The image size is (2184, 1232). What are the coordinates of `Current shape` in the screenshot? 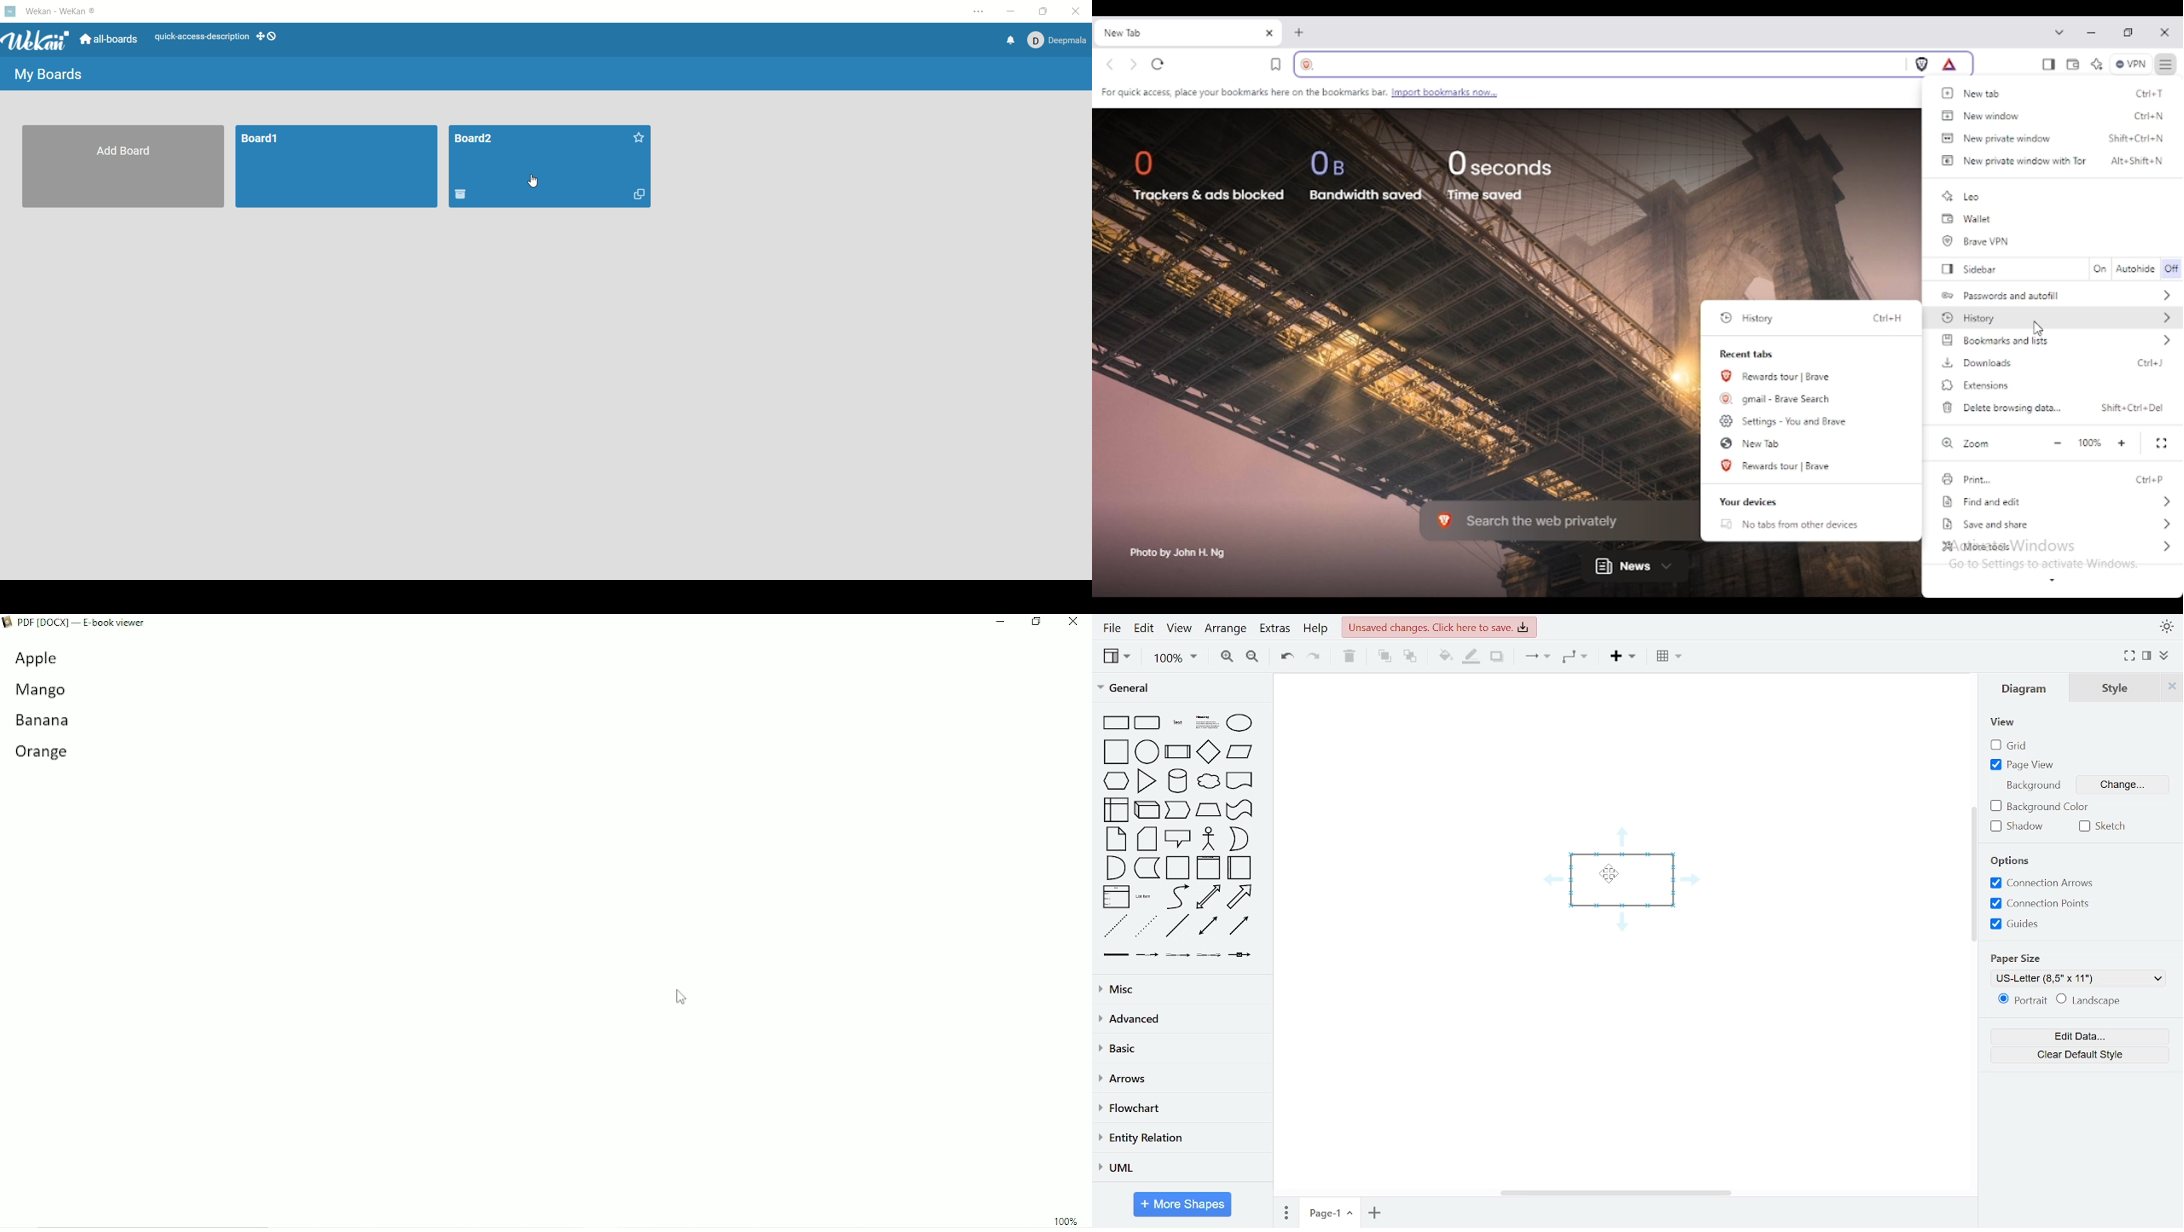 It's located at (1624, 880).